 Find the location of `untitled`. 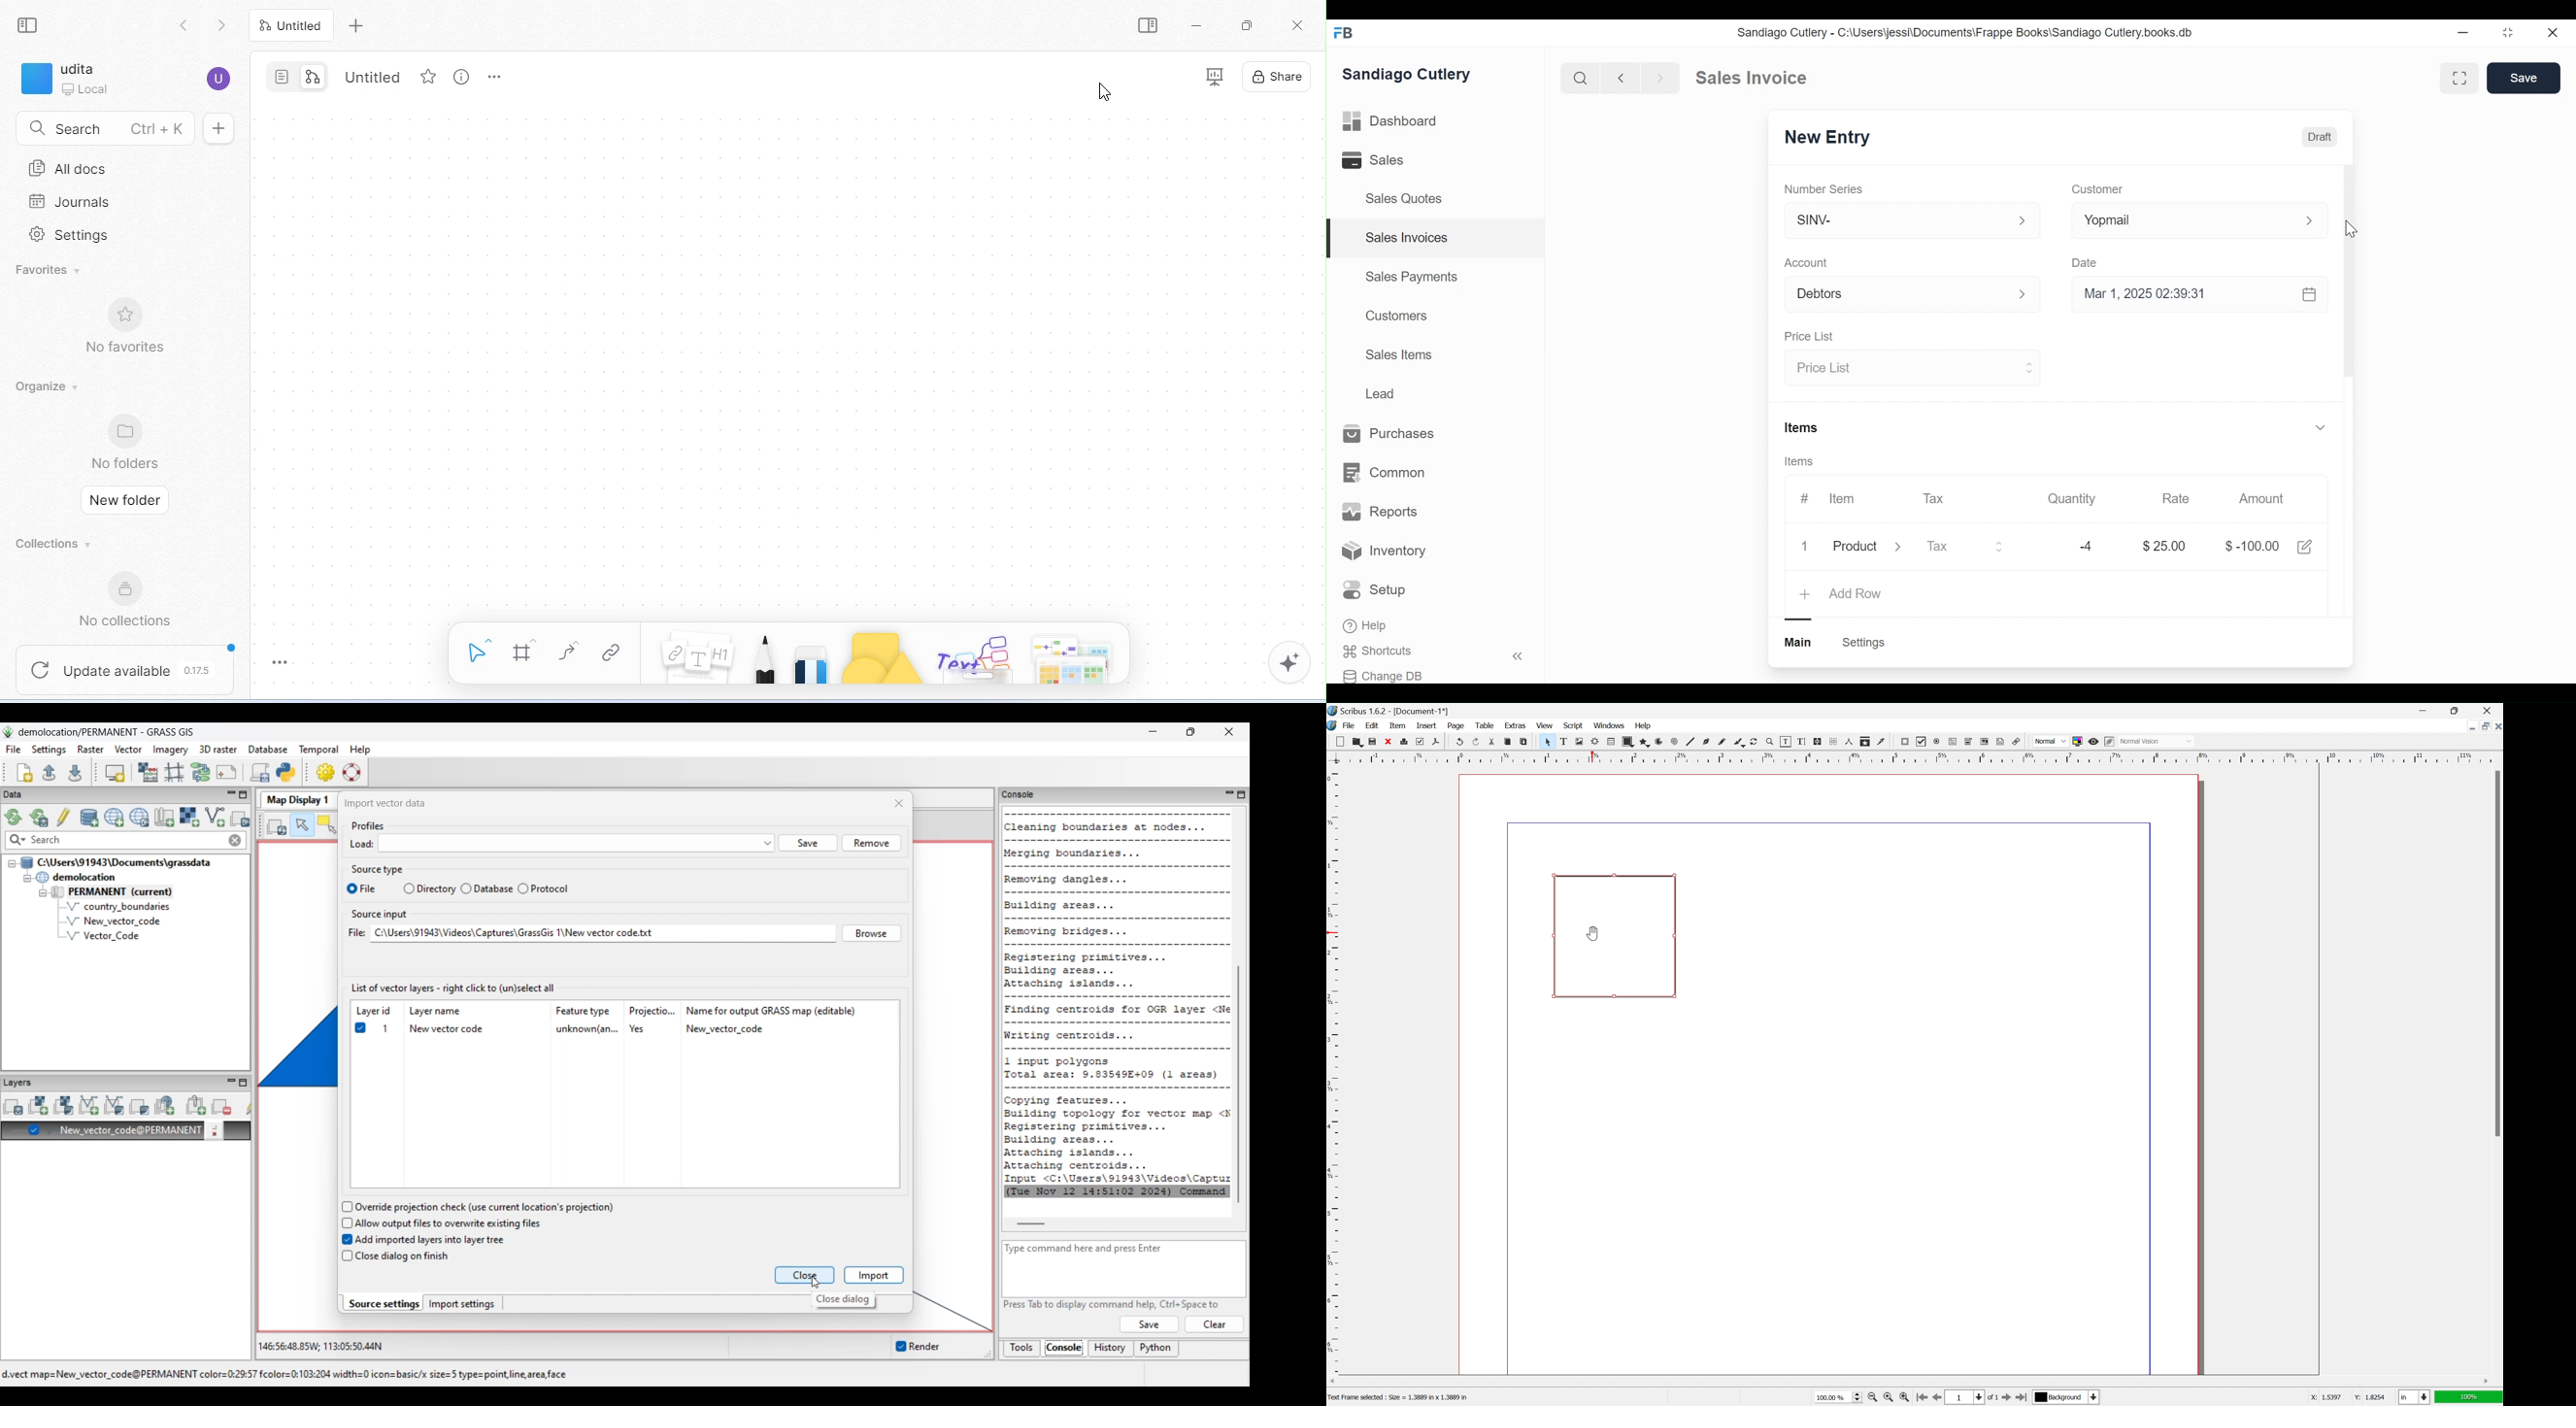

untitled is located at coordinates (295, 27).